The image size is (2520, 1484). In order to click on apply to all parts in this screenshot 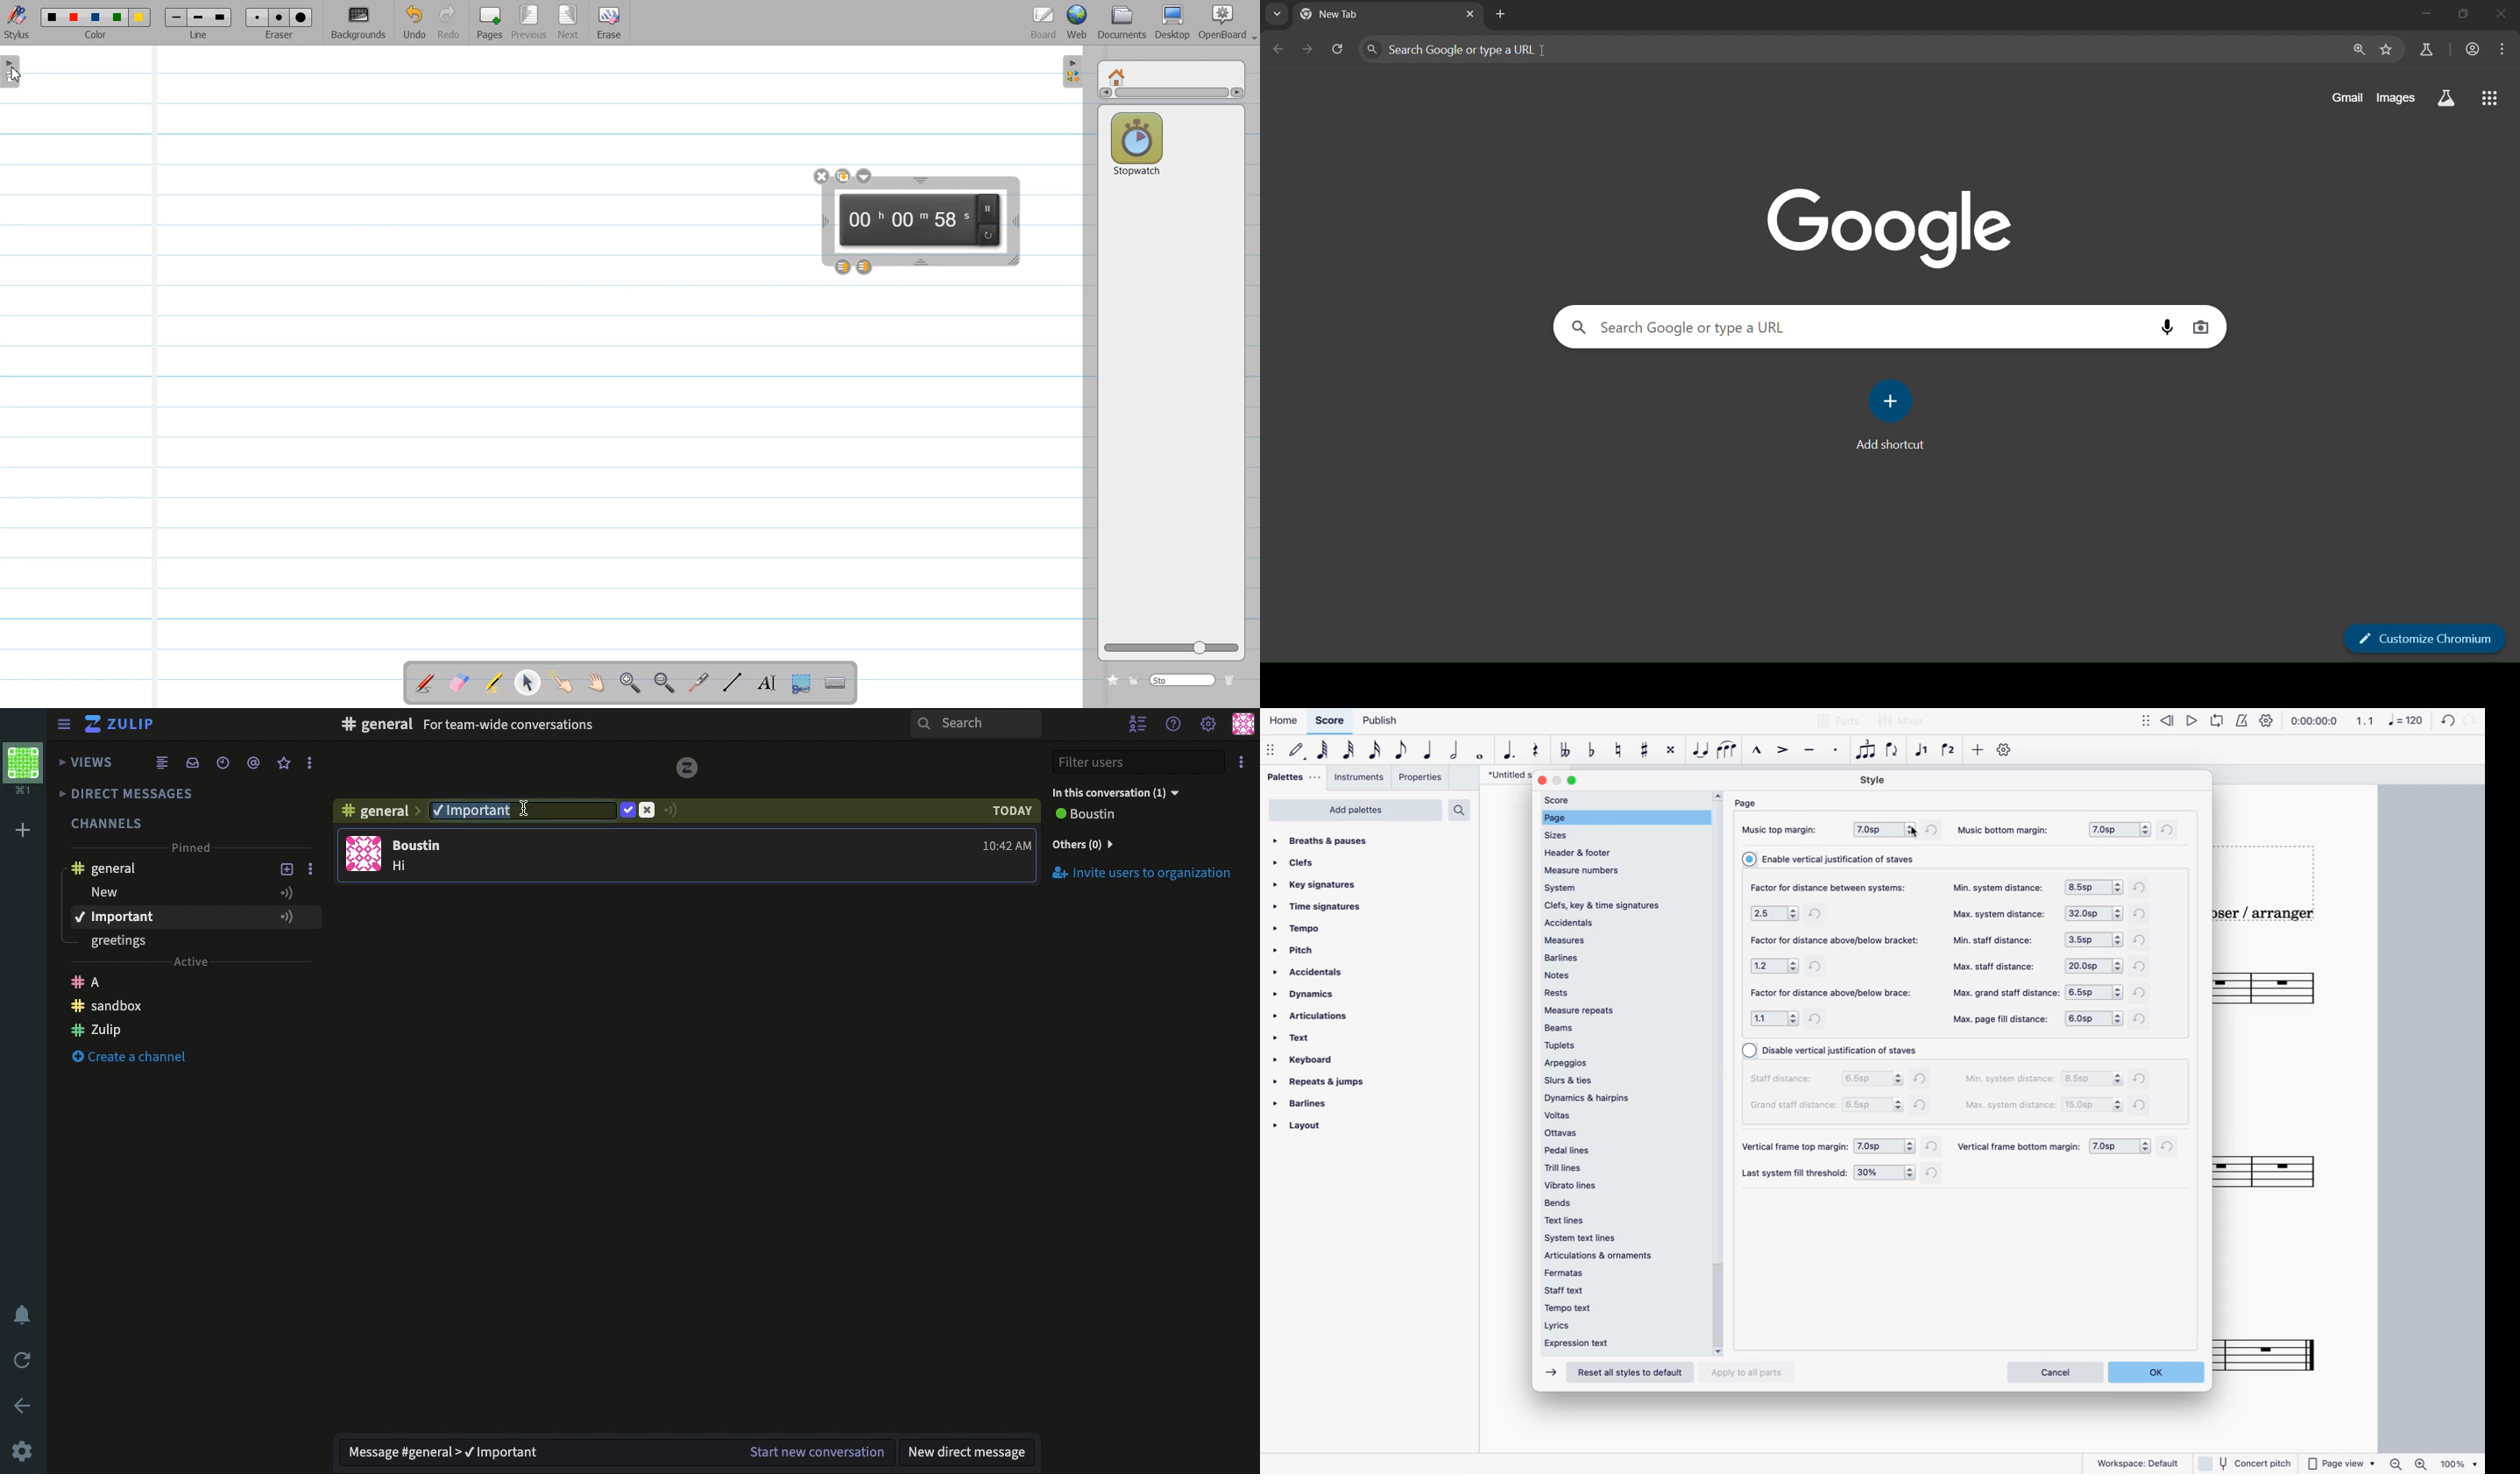, I will do `click(1749, 1371)`.